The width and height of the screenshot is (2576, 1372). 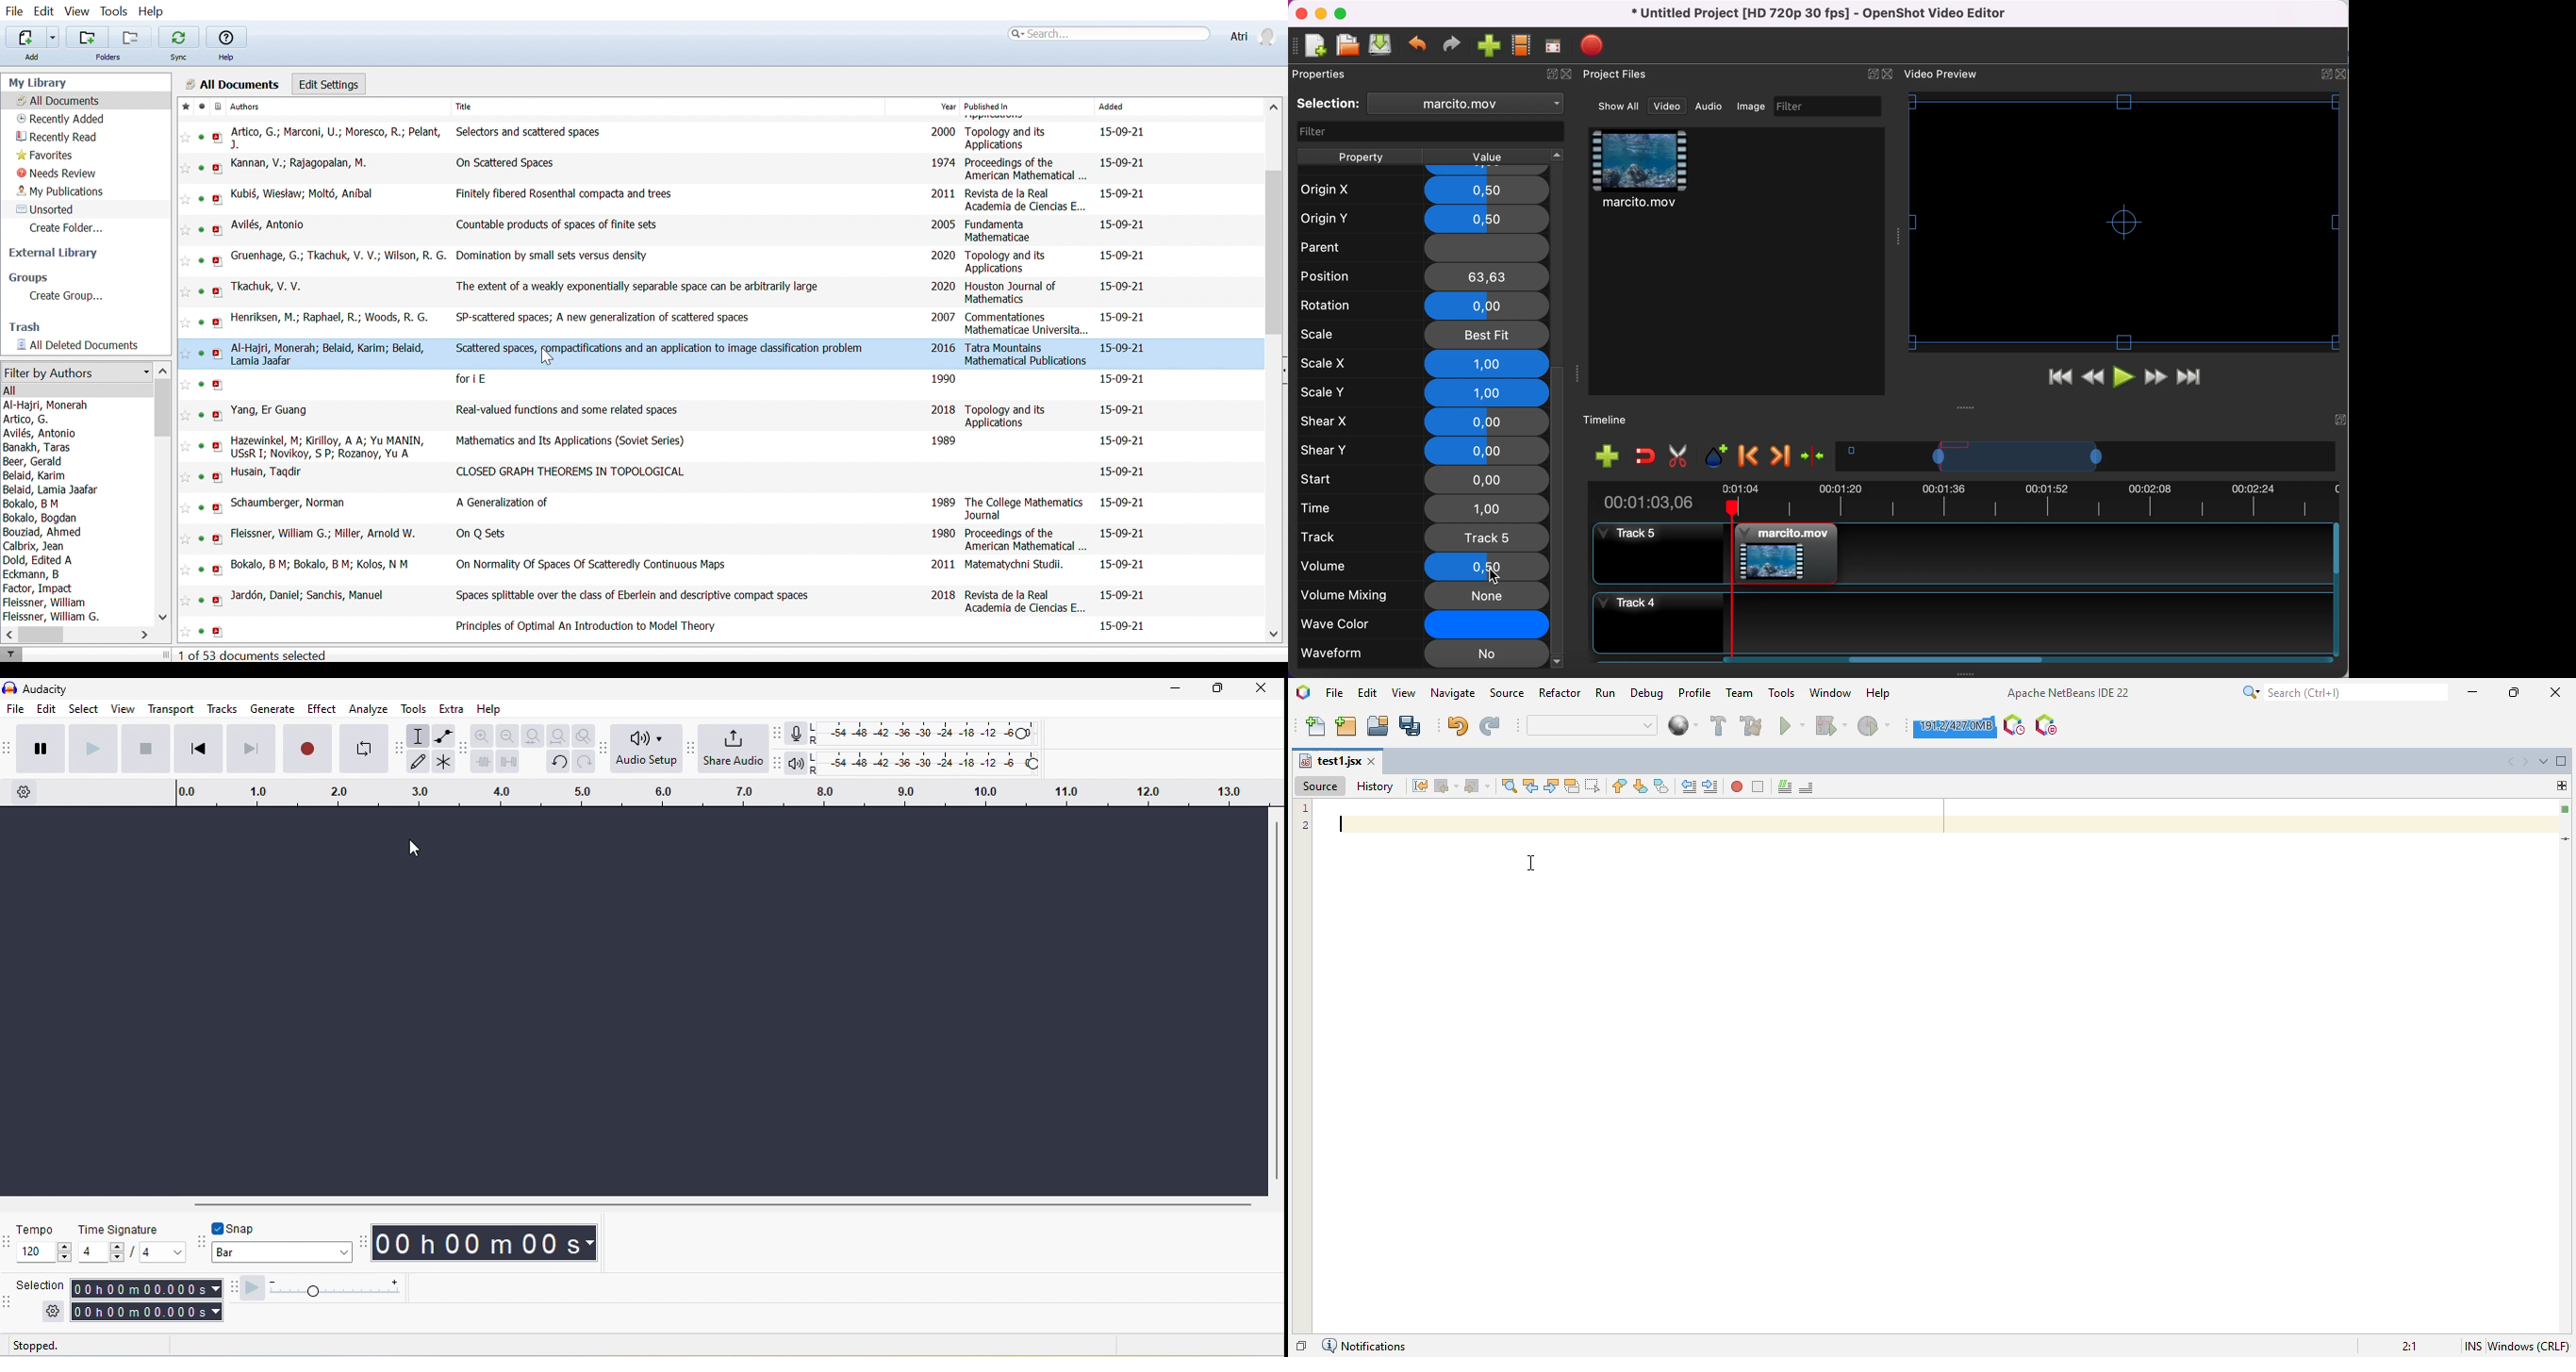 I want to click on 15-09-21, so click(x=1124, y=318).